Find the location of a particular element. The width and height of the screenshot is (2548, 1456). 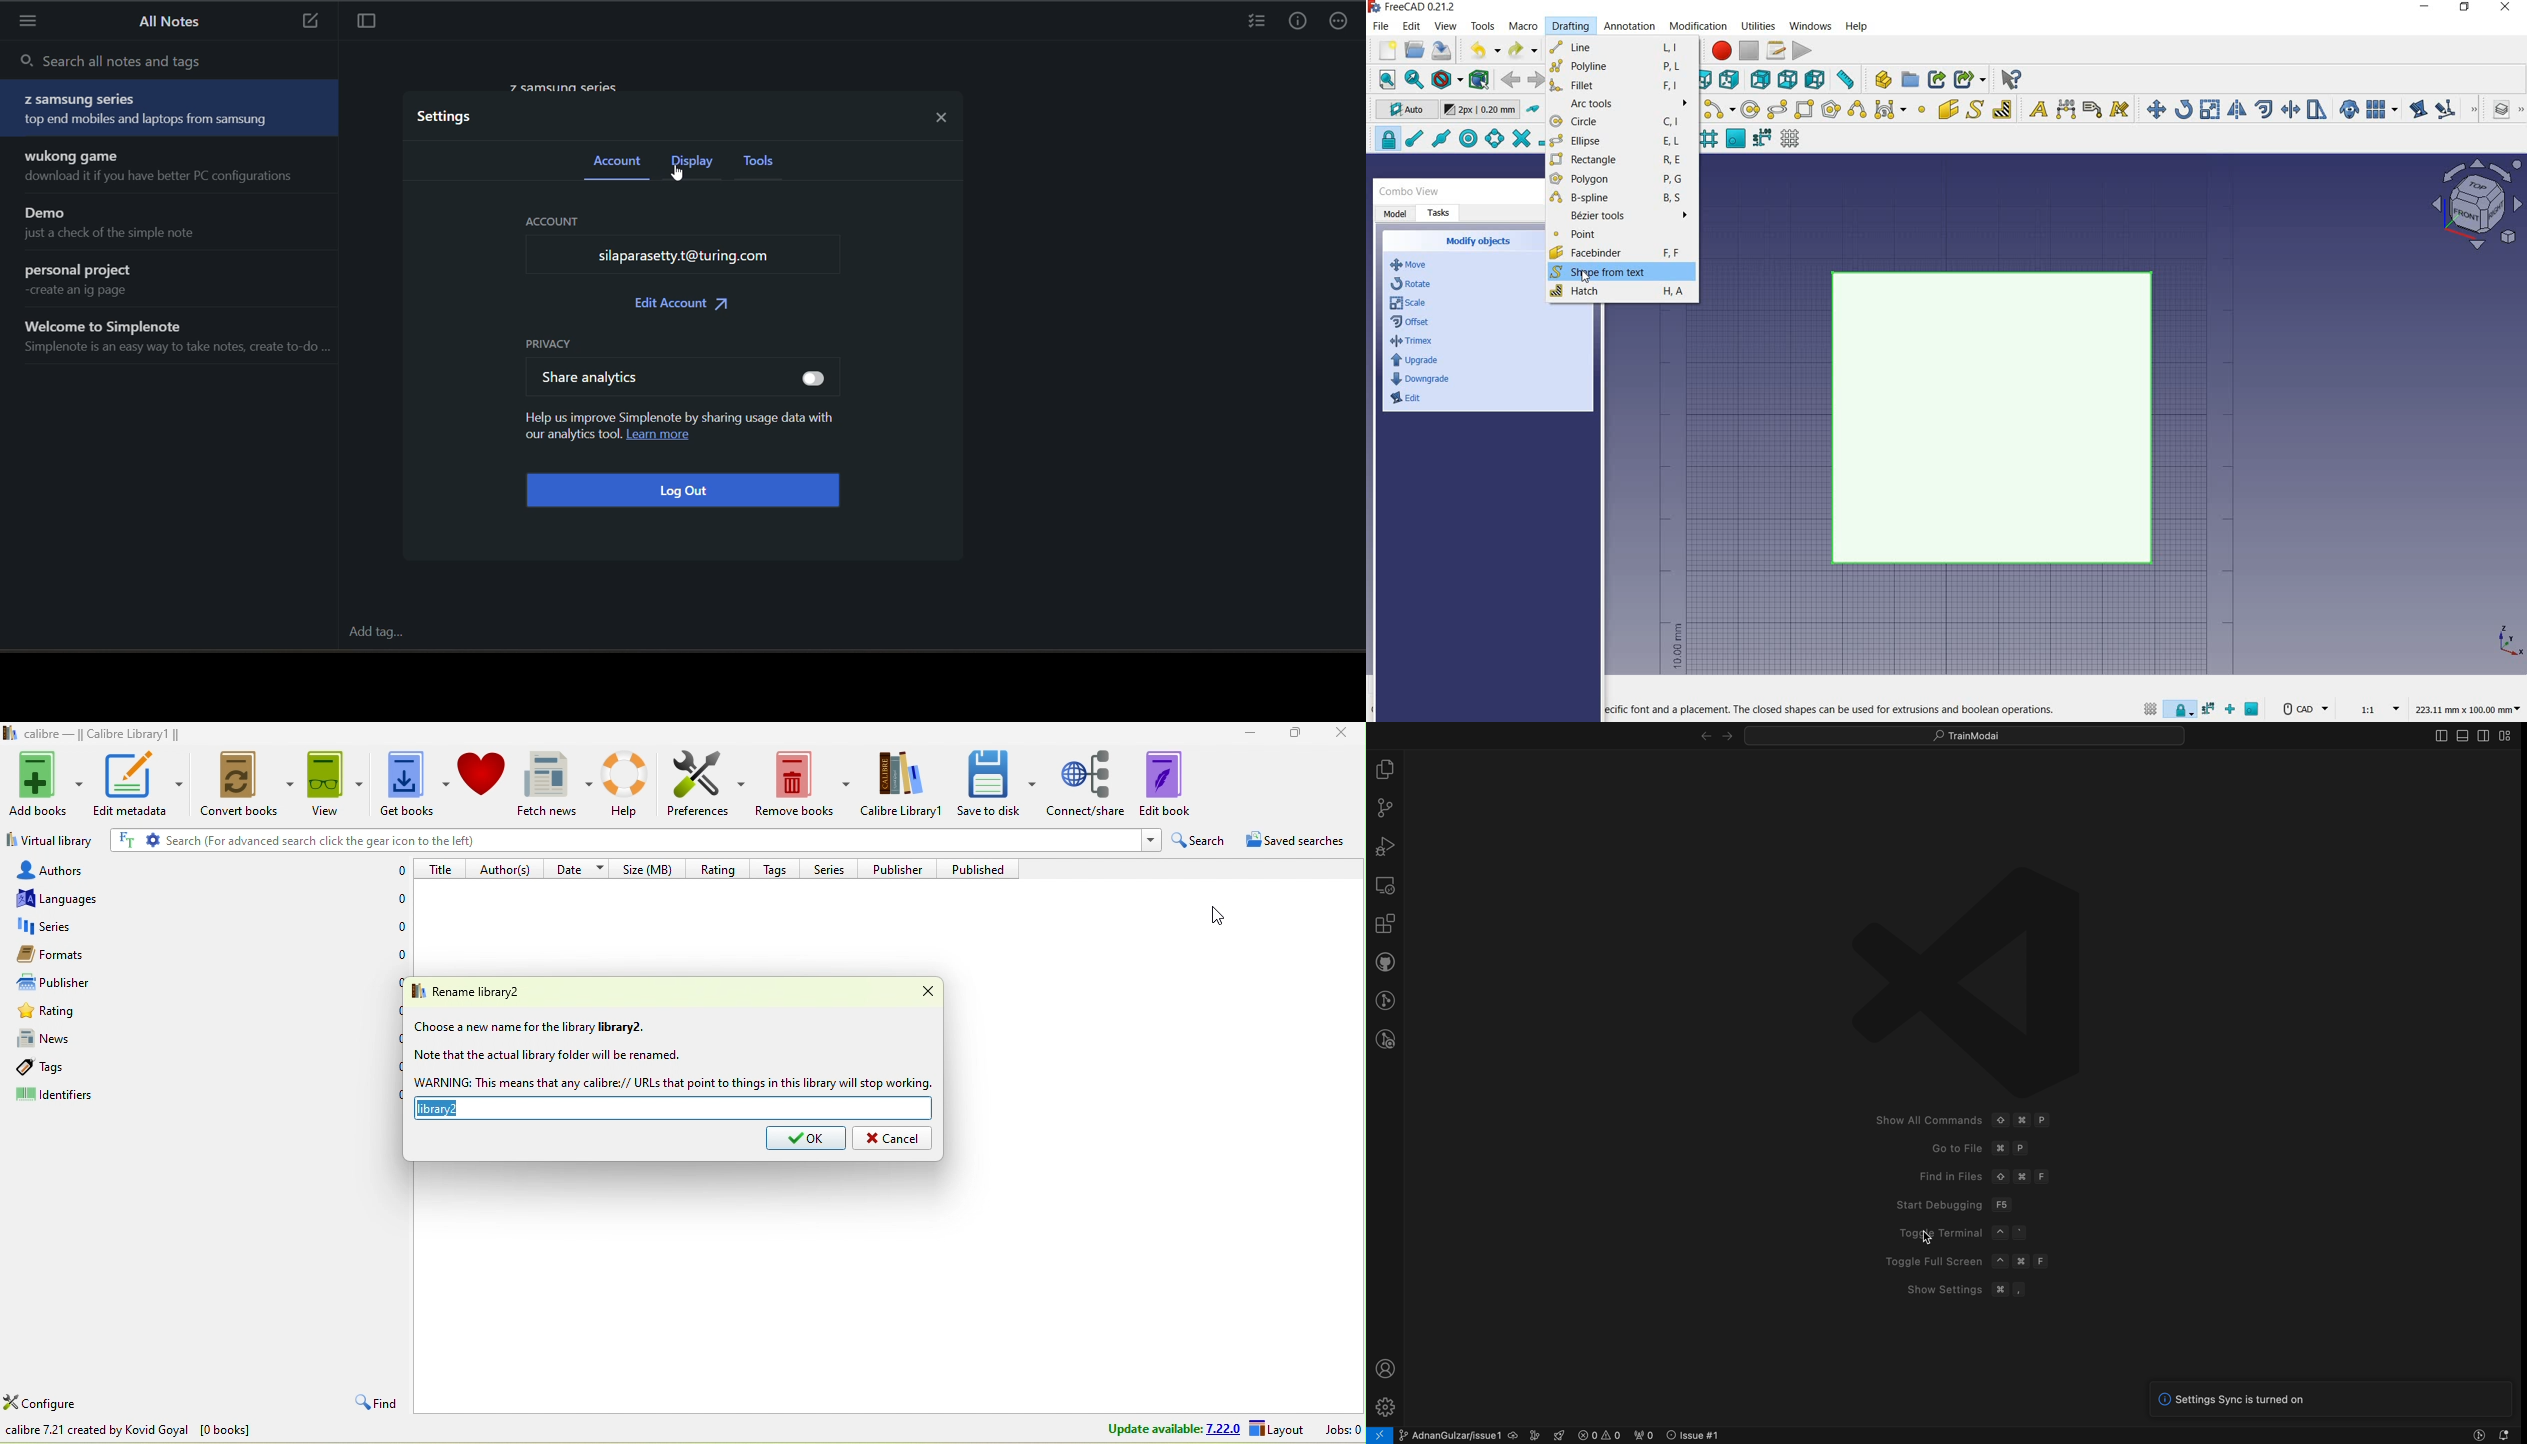

 is located at coordinates (2477, 1436).